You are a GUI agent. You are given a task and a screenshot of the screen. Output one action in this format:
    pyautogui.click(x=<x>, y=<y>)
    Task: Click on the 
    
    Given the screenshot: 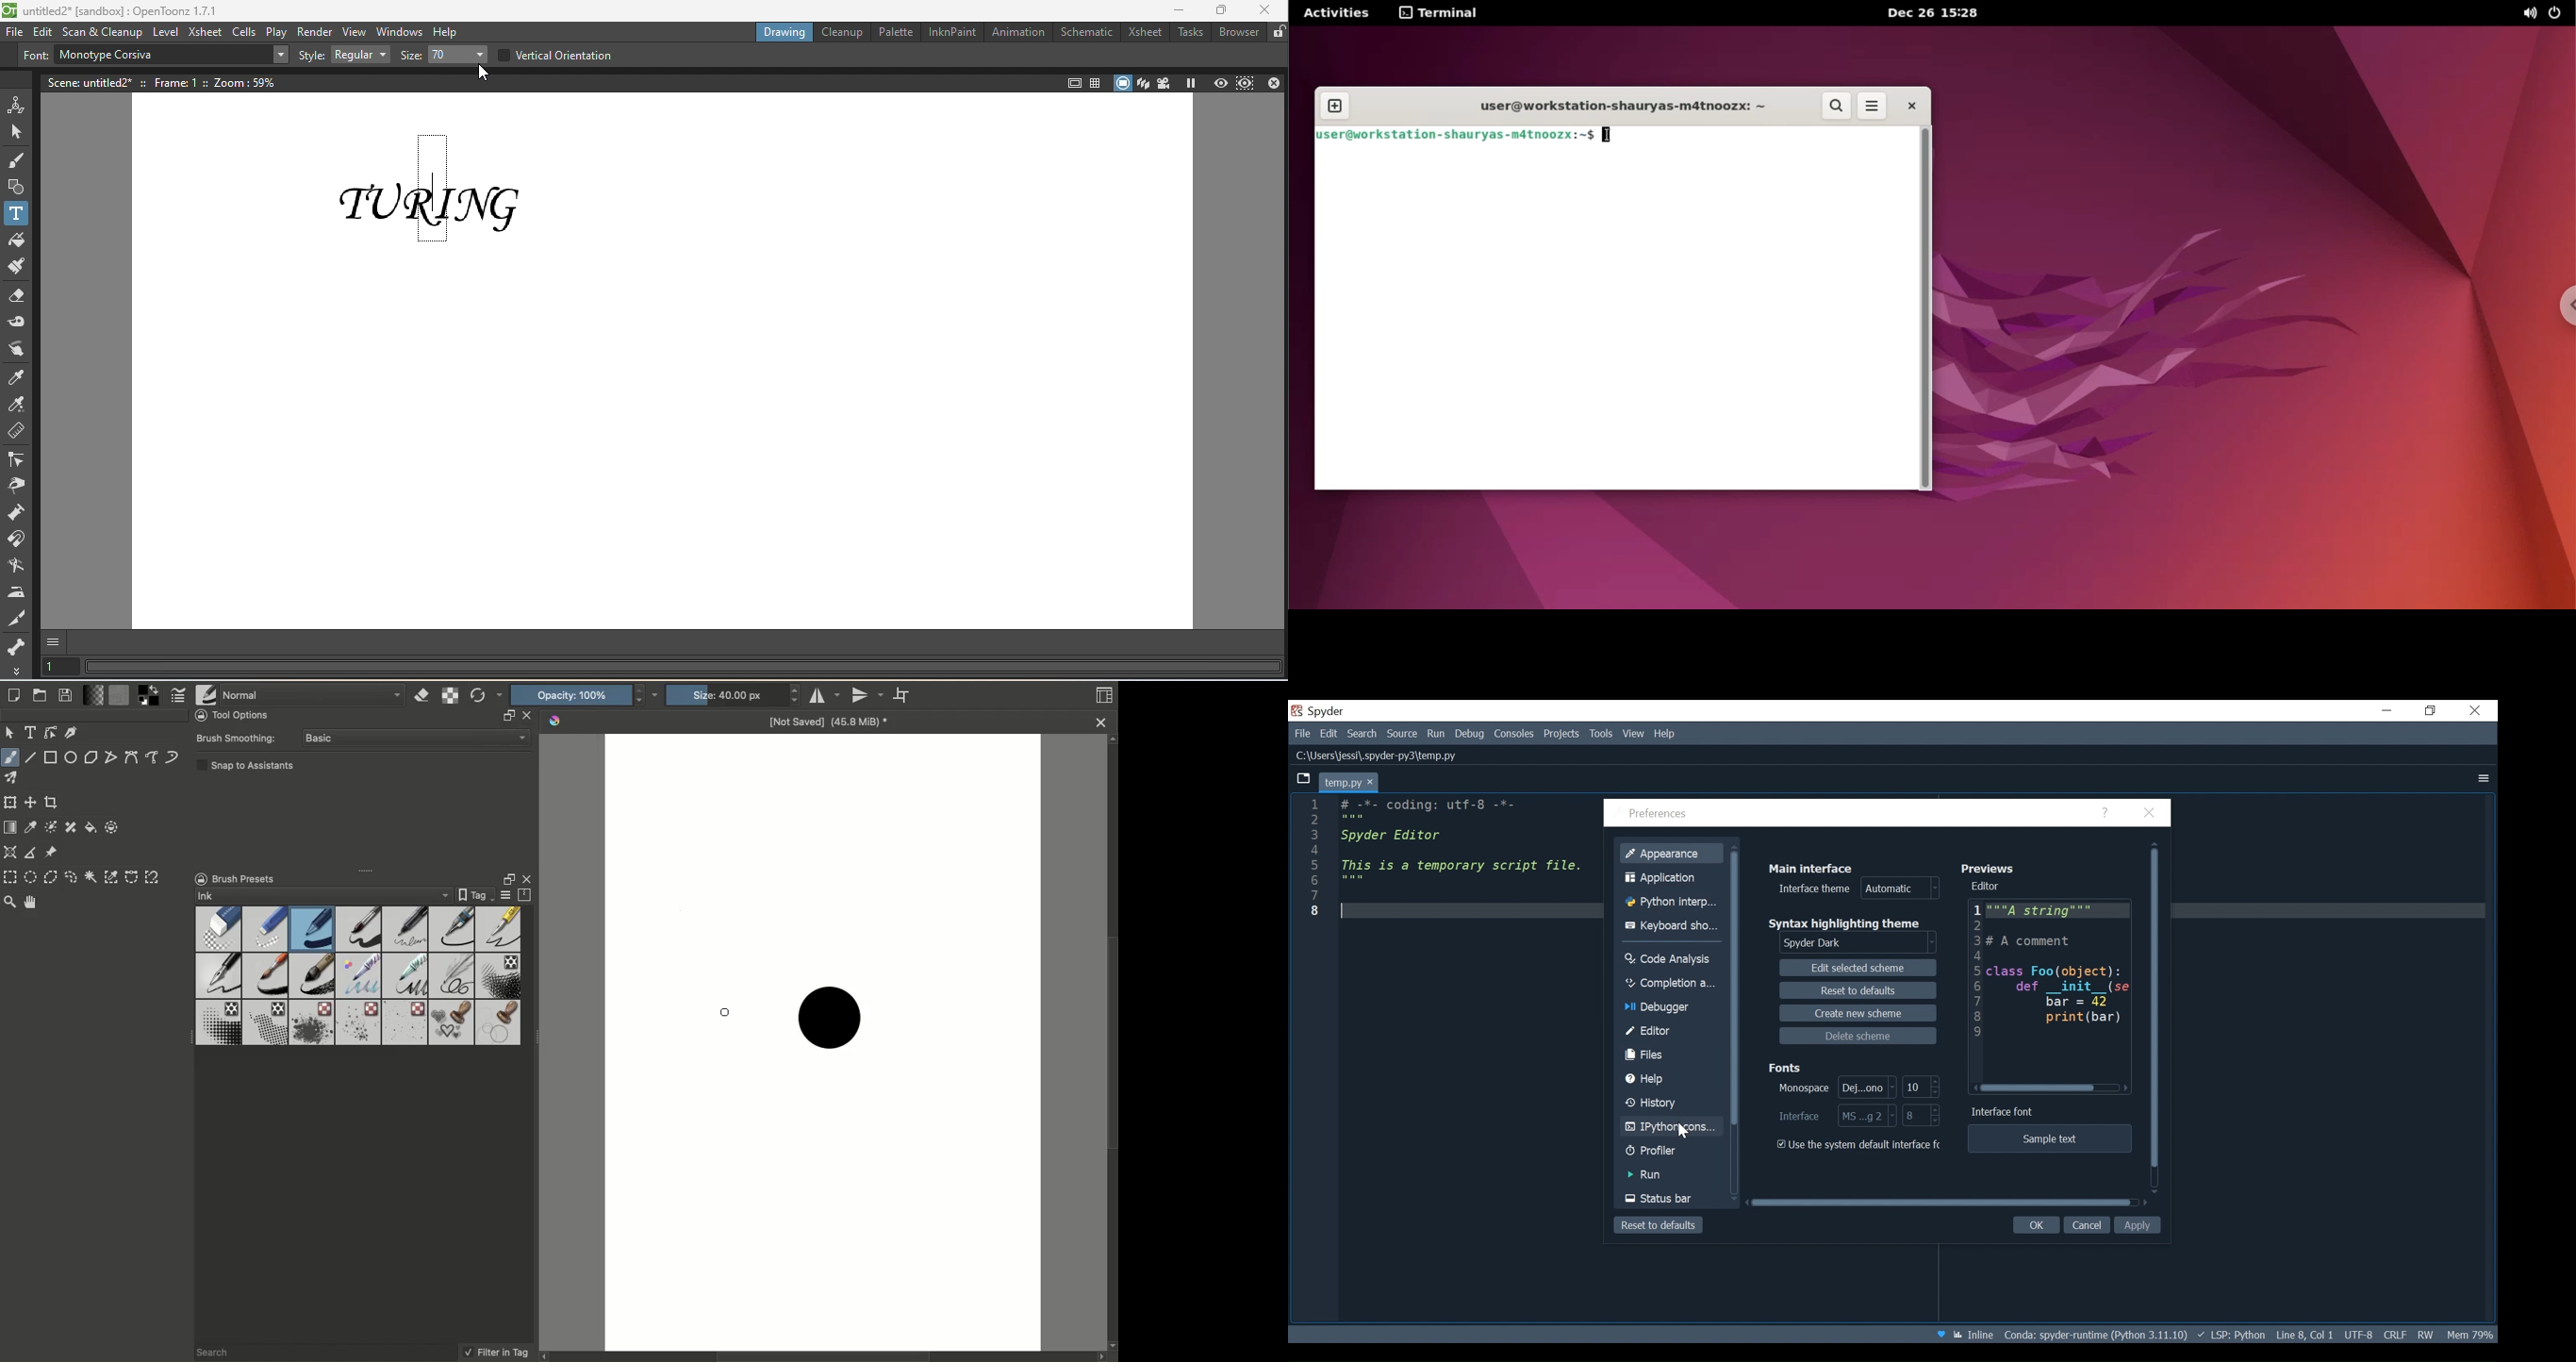 What is the action you would take?
    pyautogui.click(x=2477, y=712)
    